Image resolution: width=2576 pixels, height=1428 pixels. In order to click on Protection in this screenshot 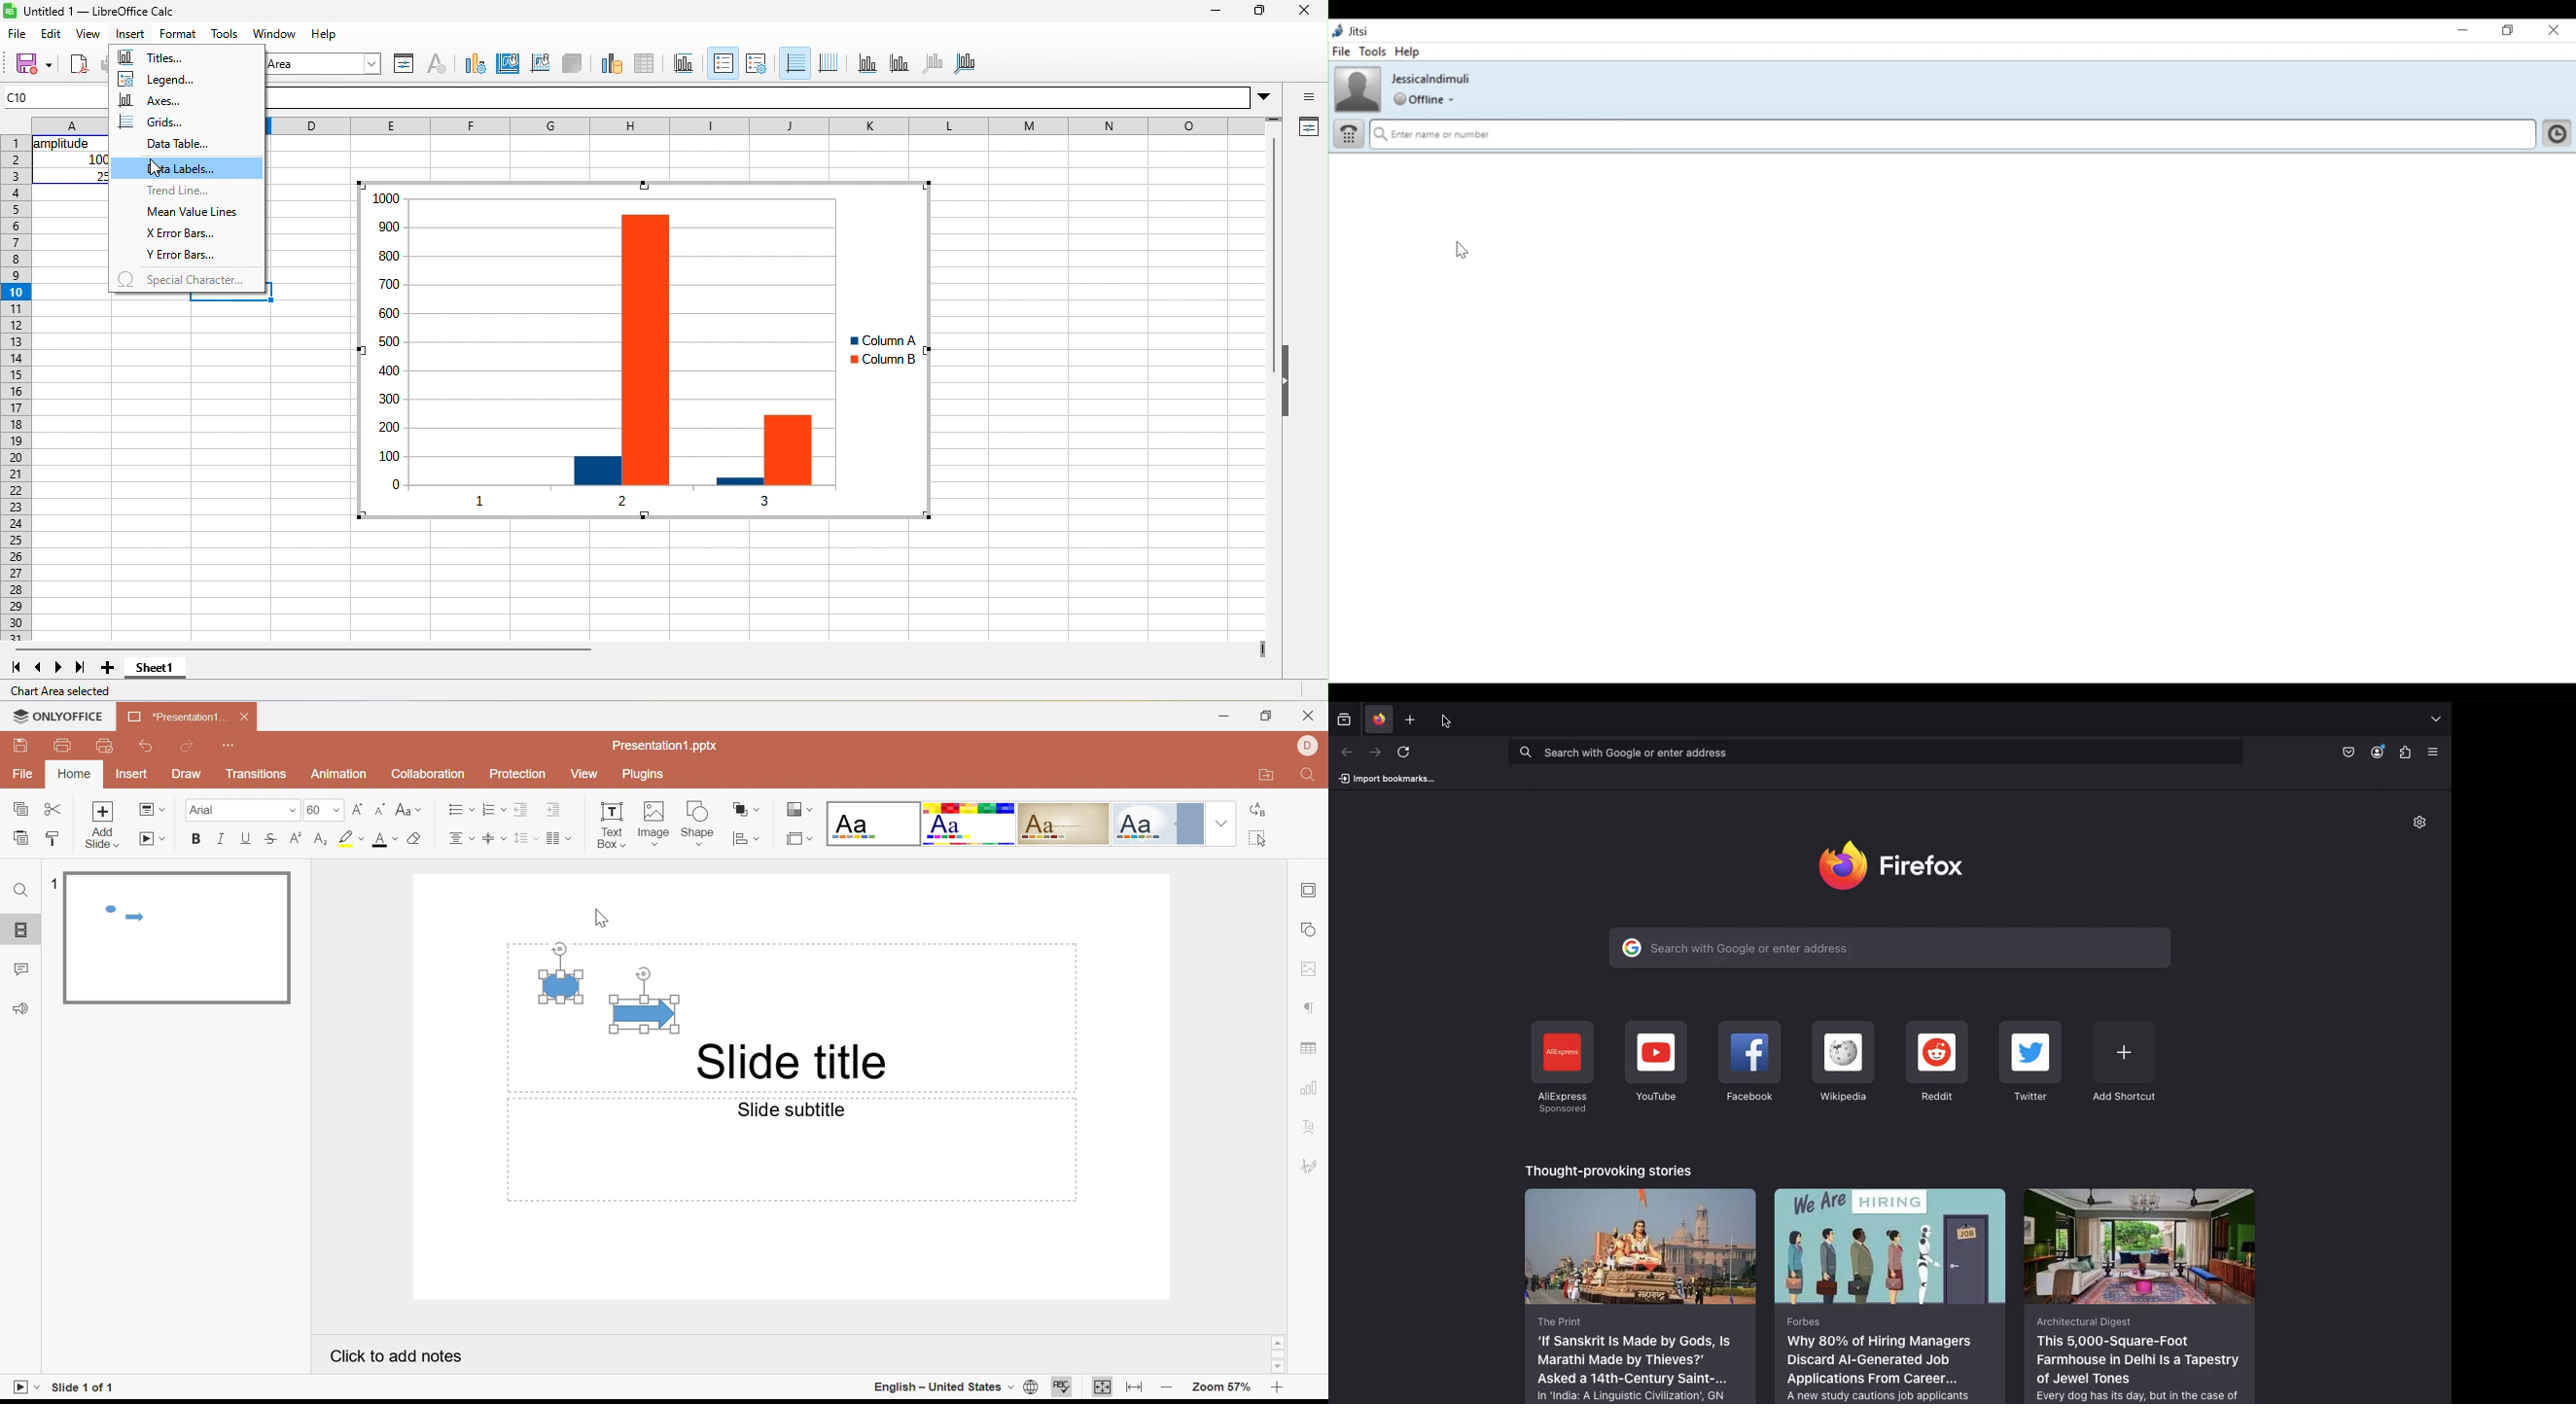, I will do `click(520, 776)`.